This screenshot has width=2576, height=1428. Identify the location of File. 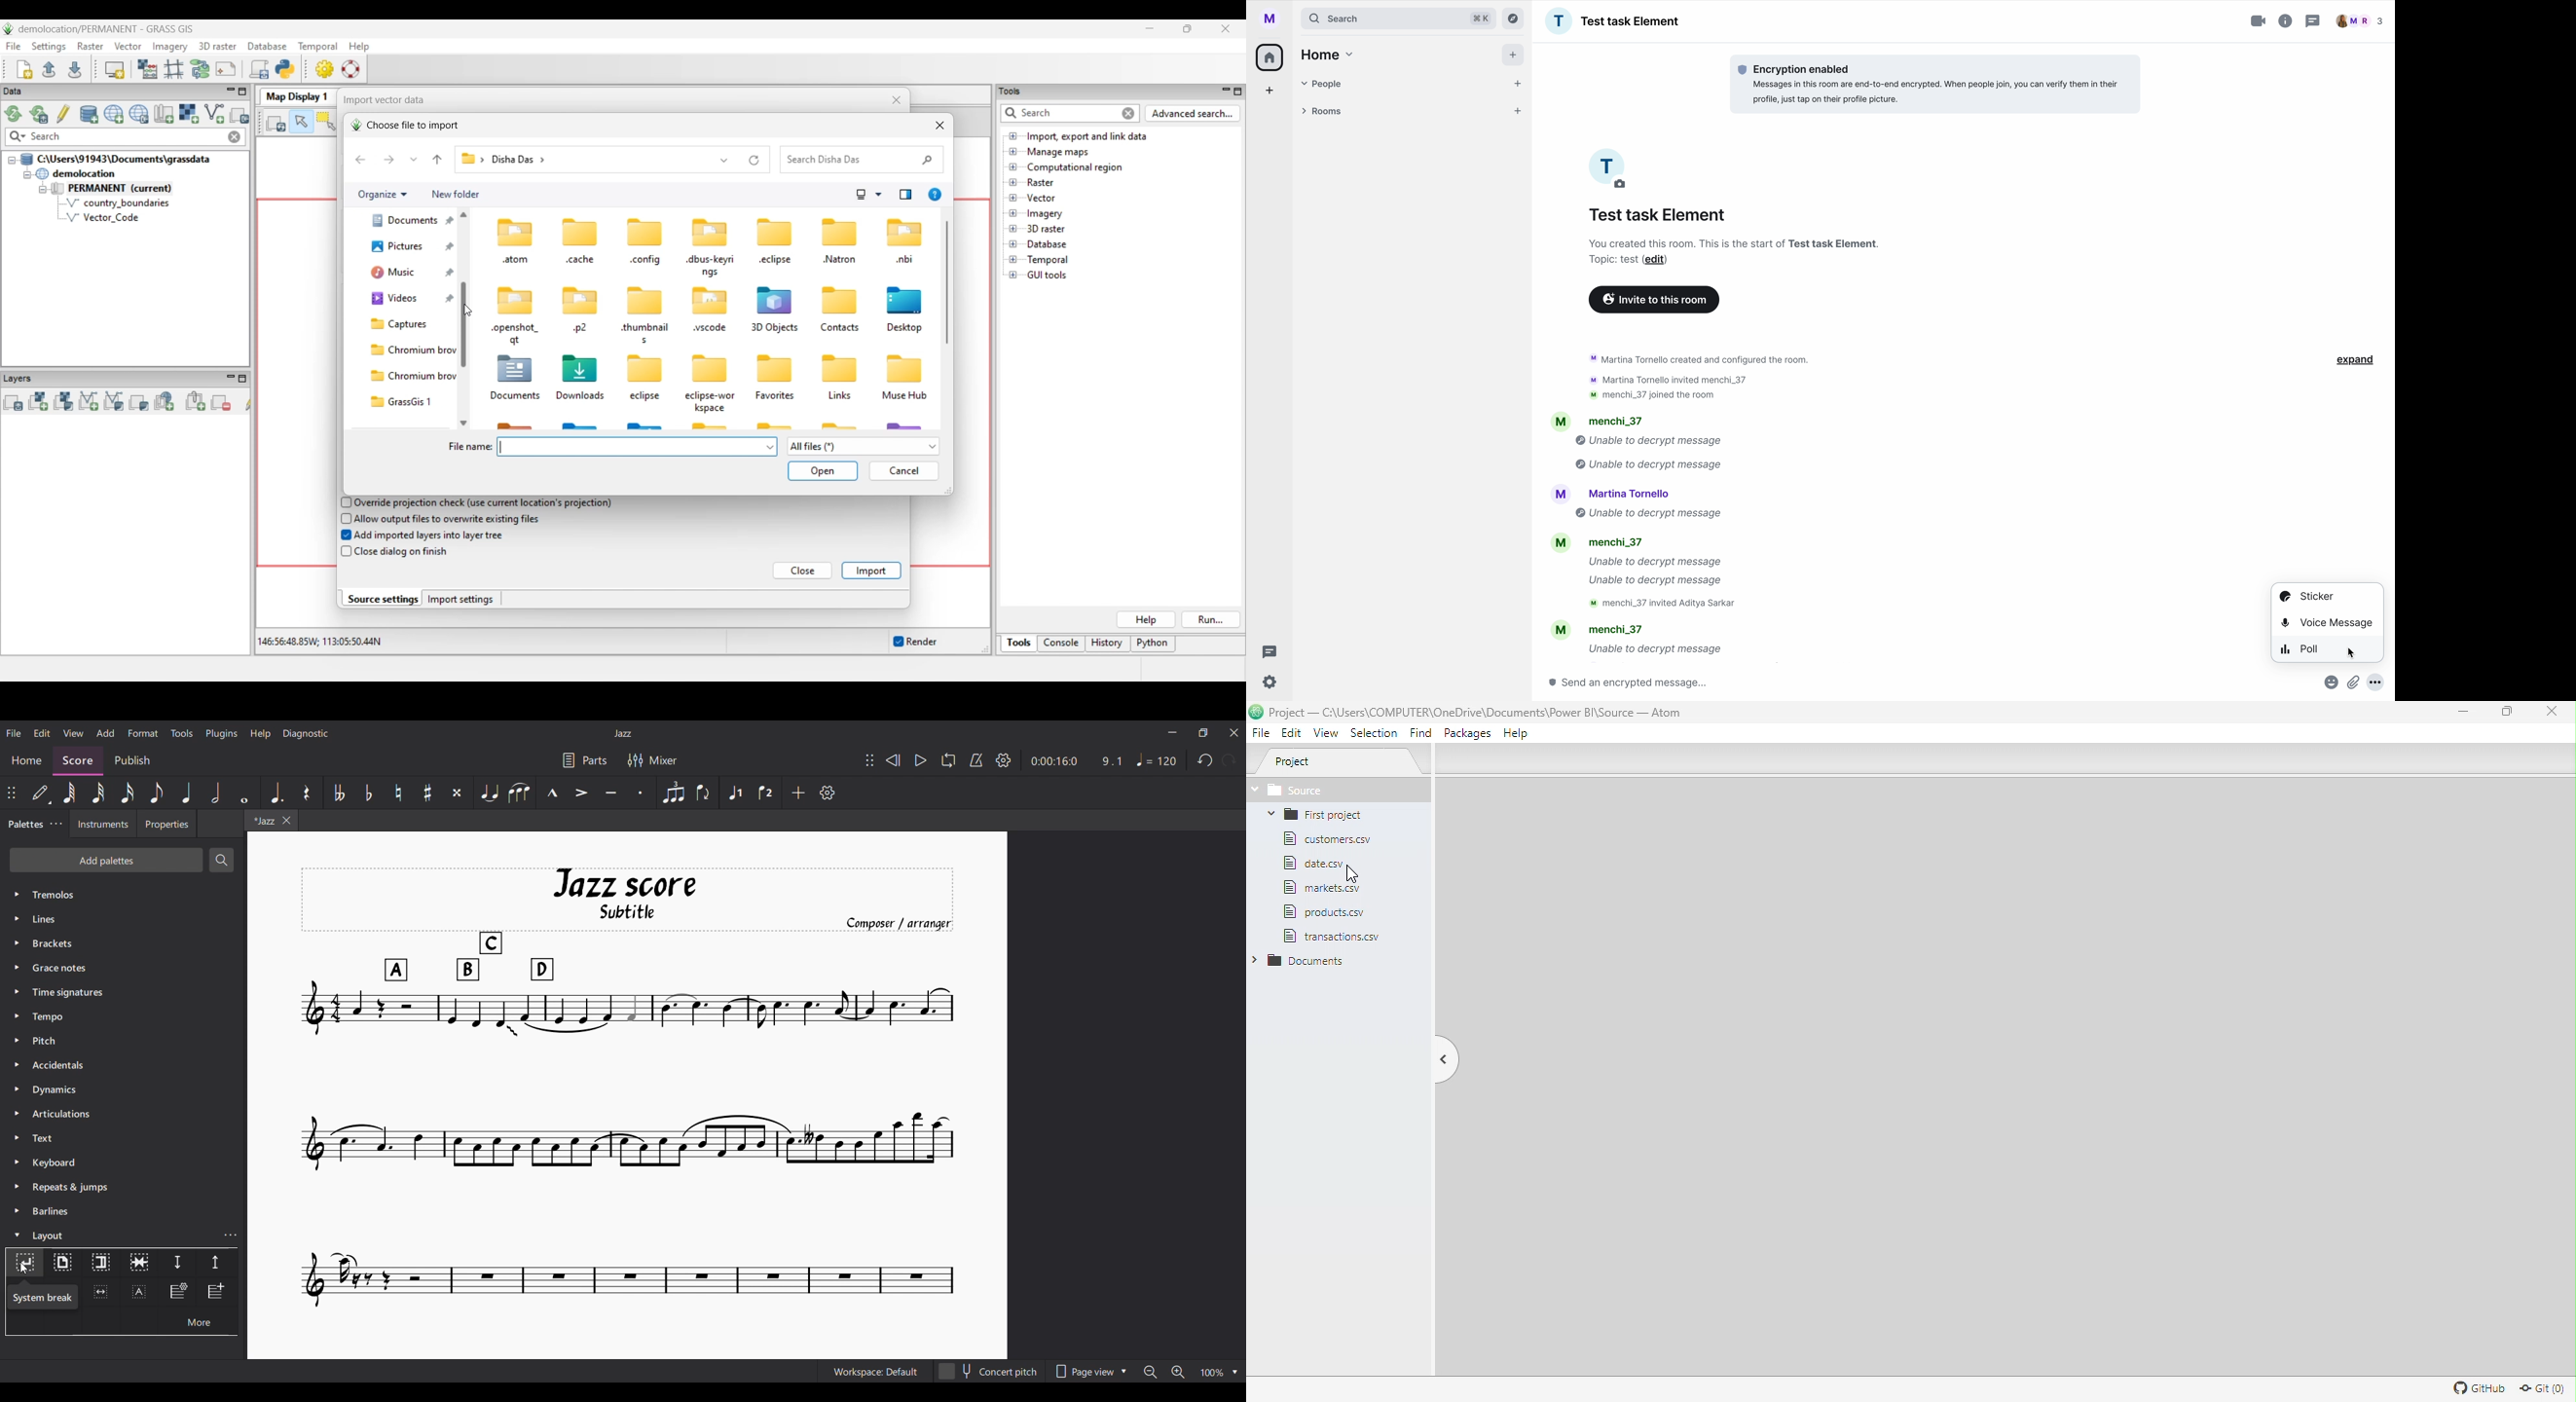
(1310, 864).